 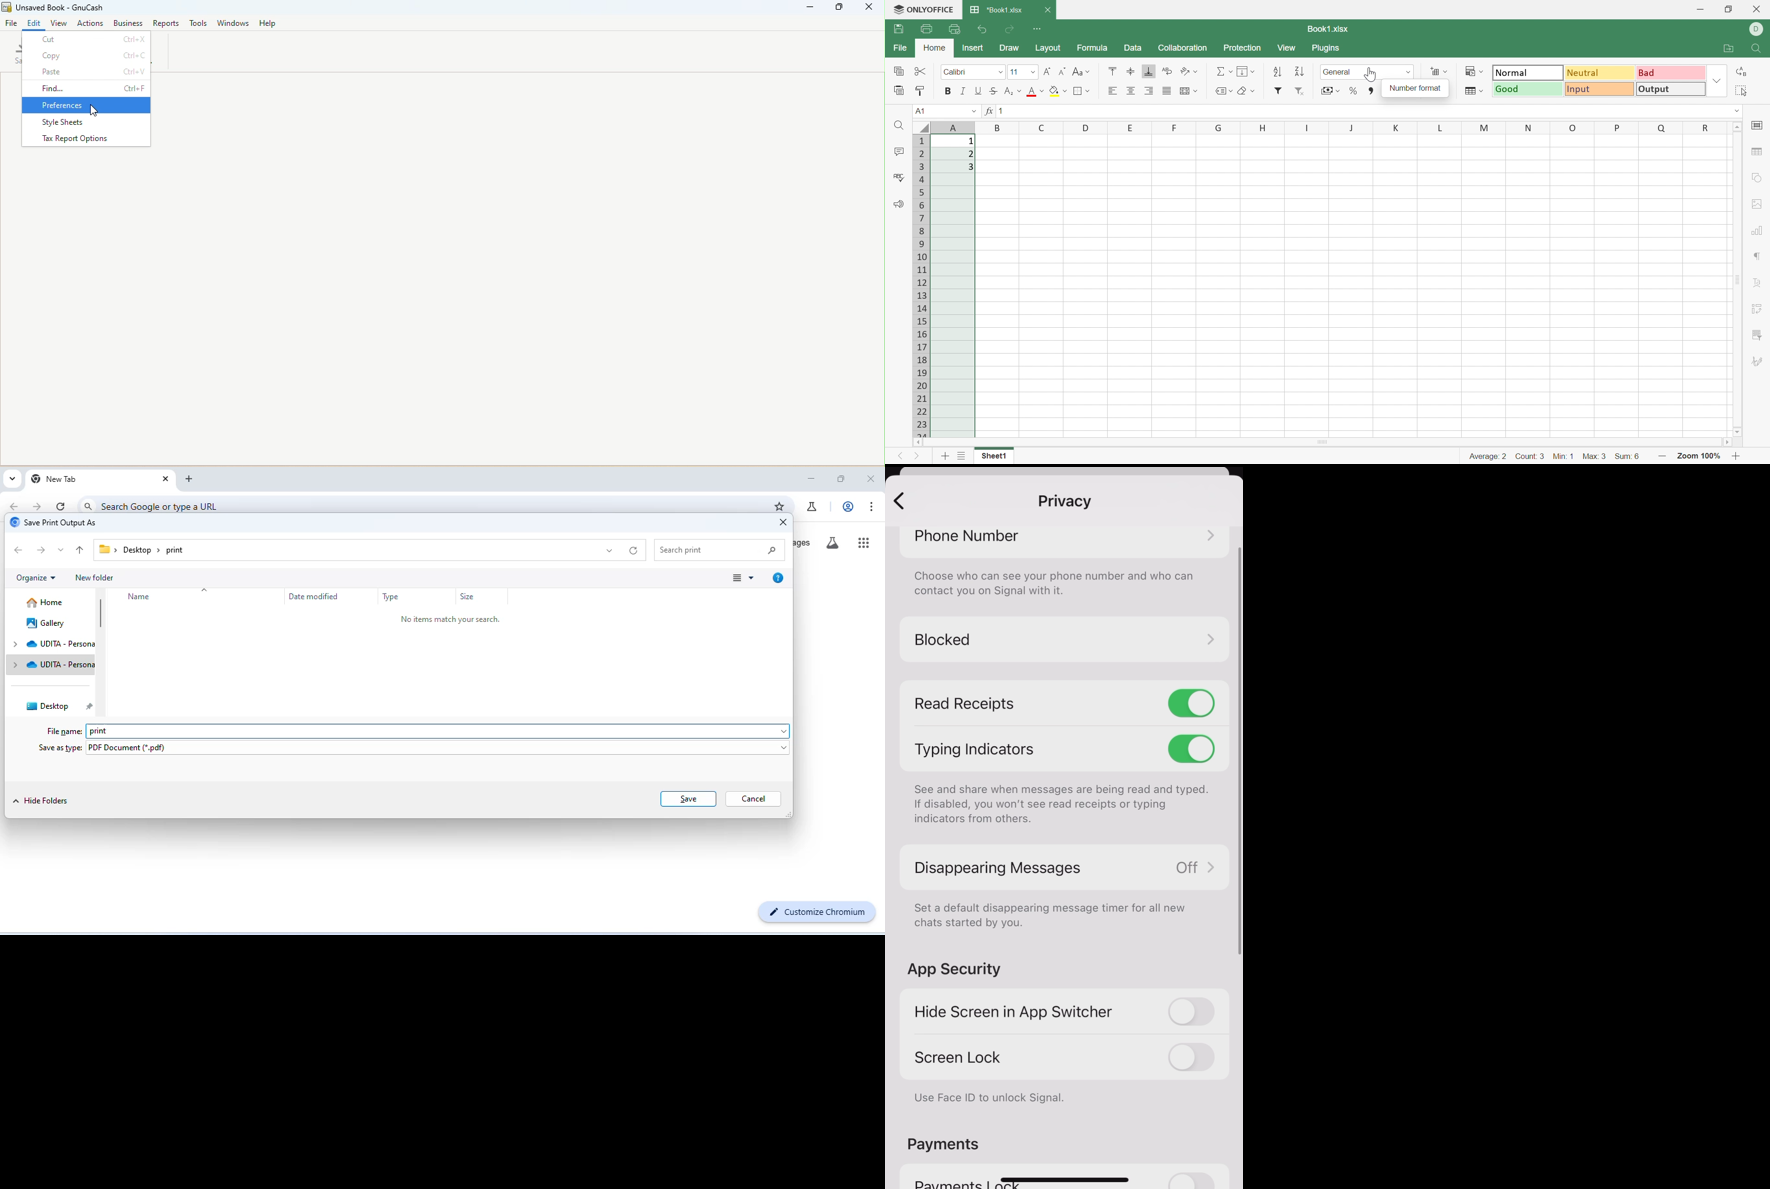 What do you see at coordinates (962, 455) in the screenshot?
I see `List of sheets` at bounding box center [962, 455].